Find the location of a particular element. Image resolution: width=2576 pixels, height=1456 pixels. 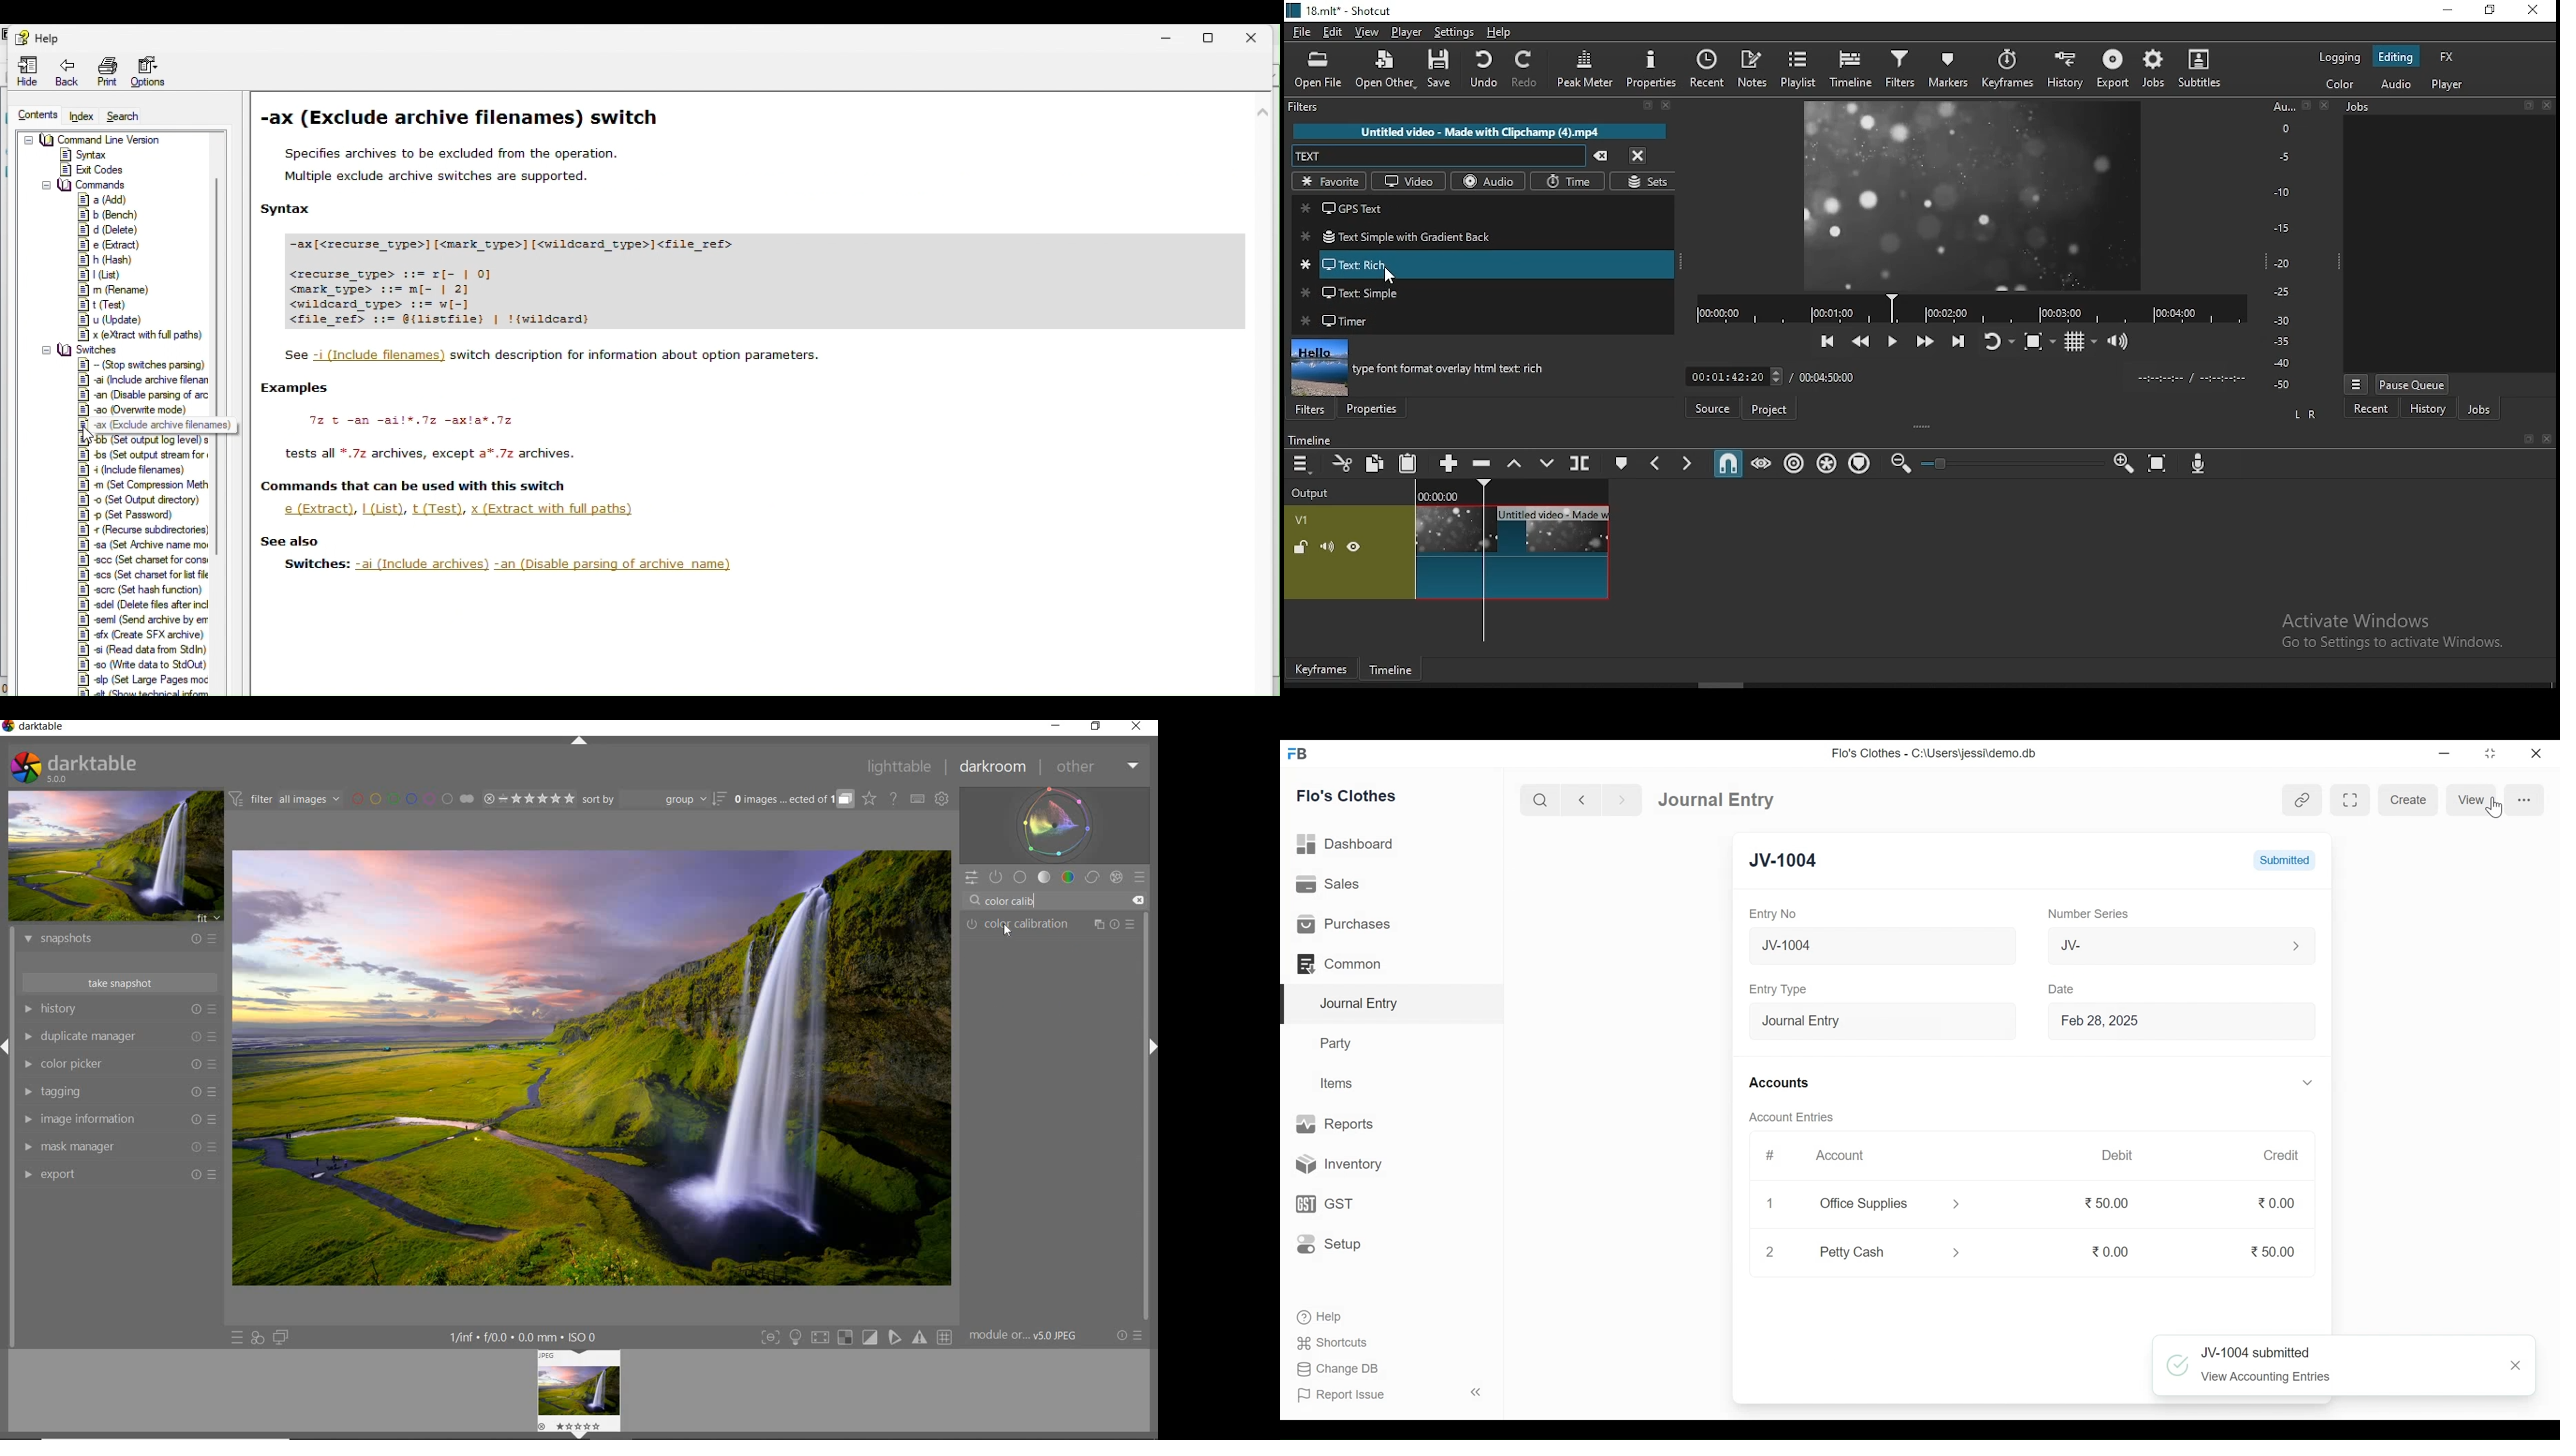

ripple markers is located at coordinates (1862, 464).